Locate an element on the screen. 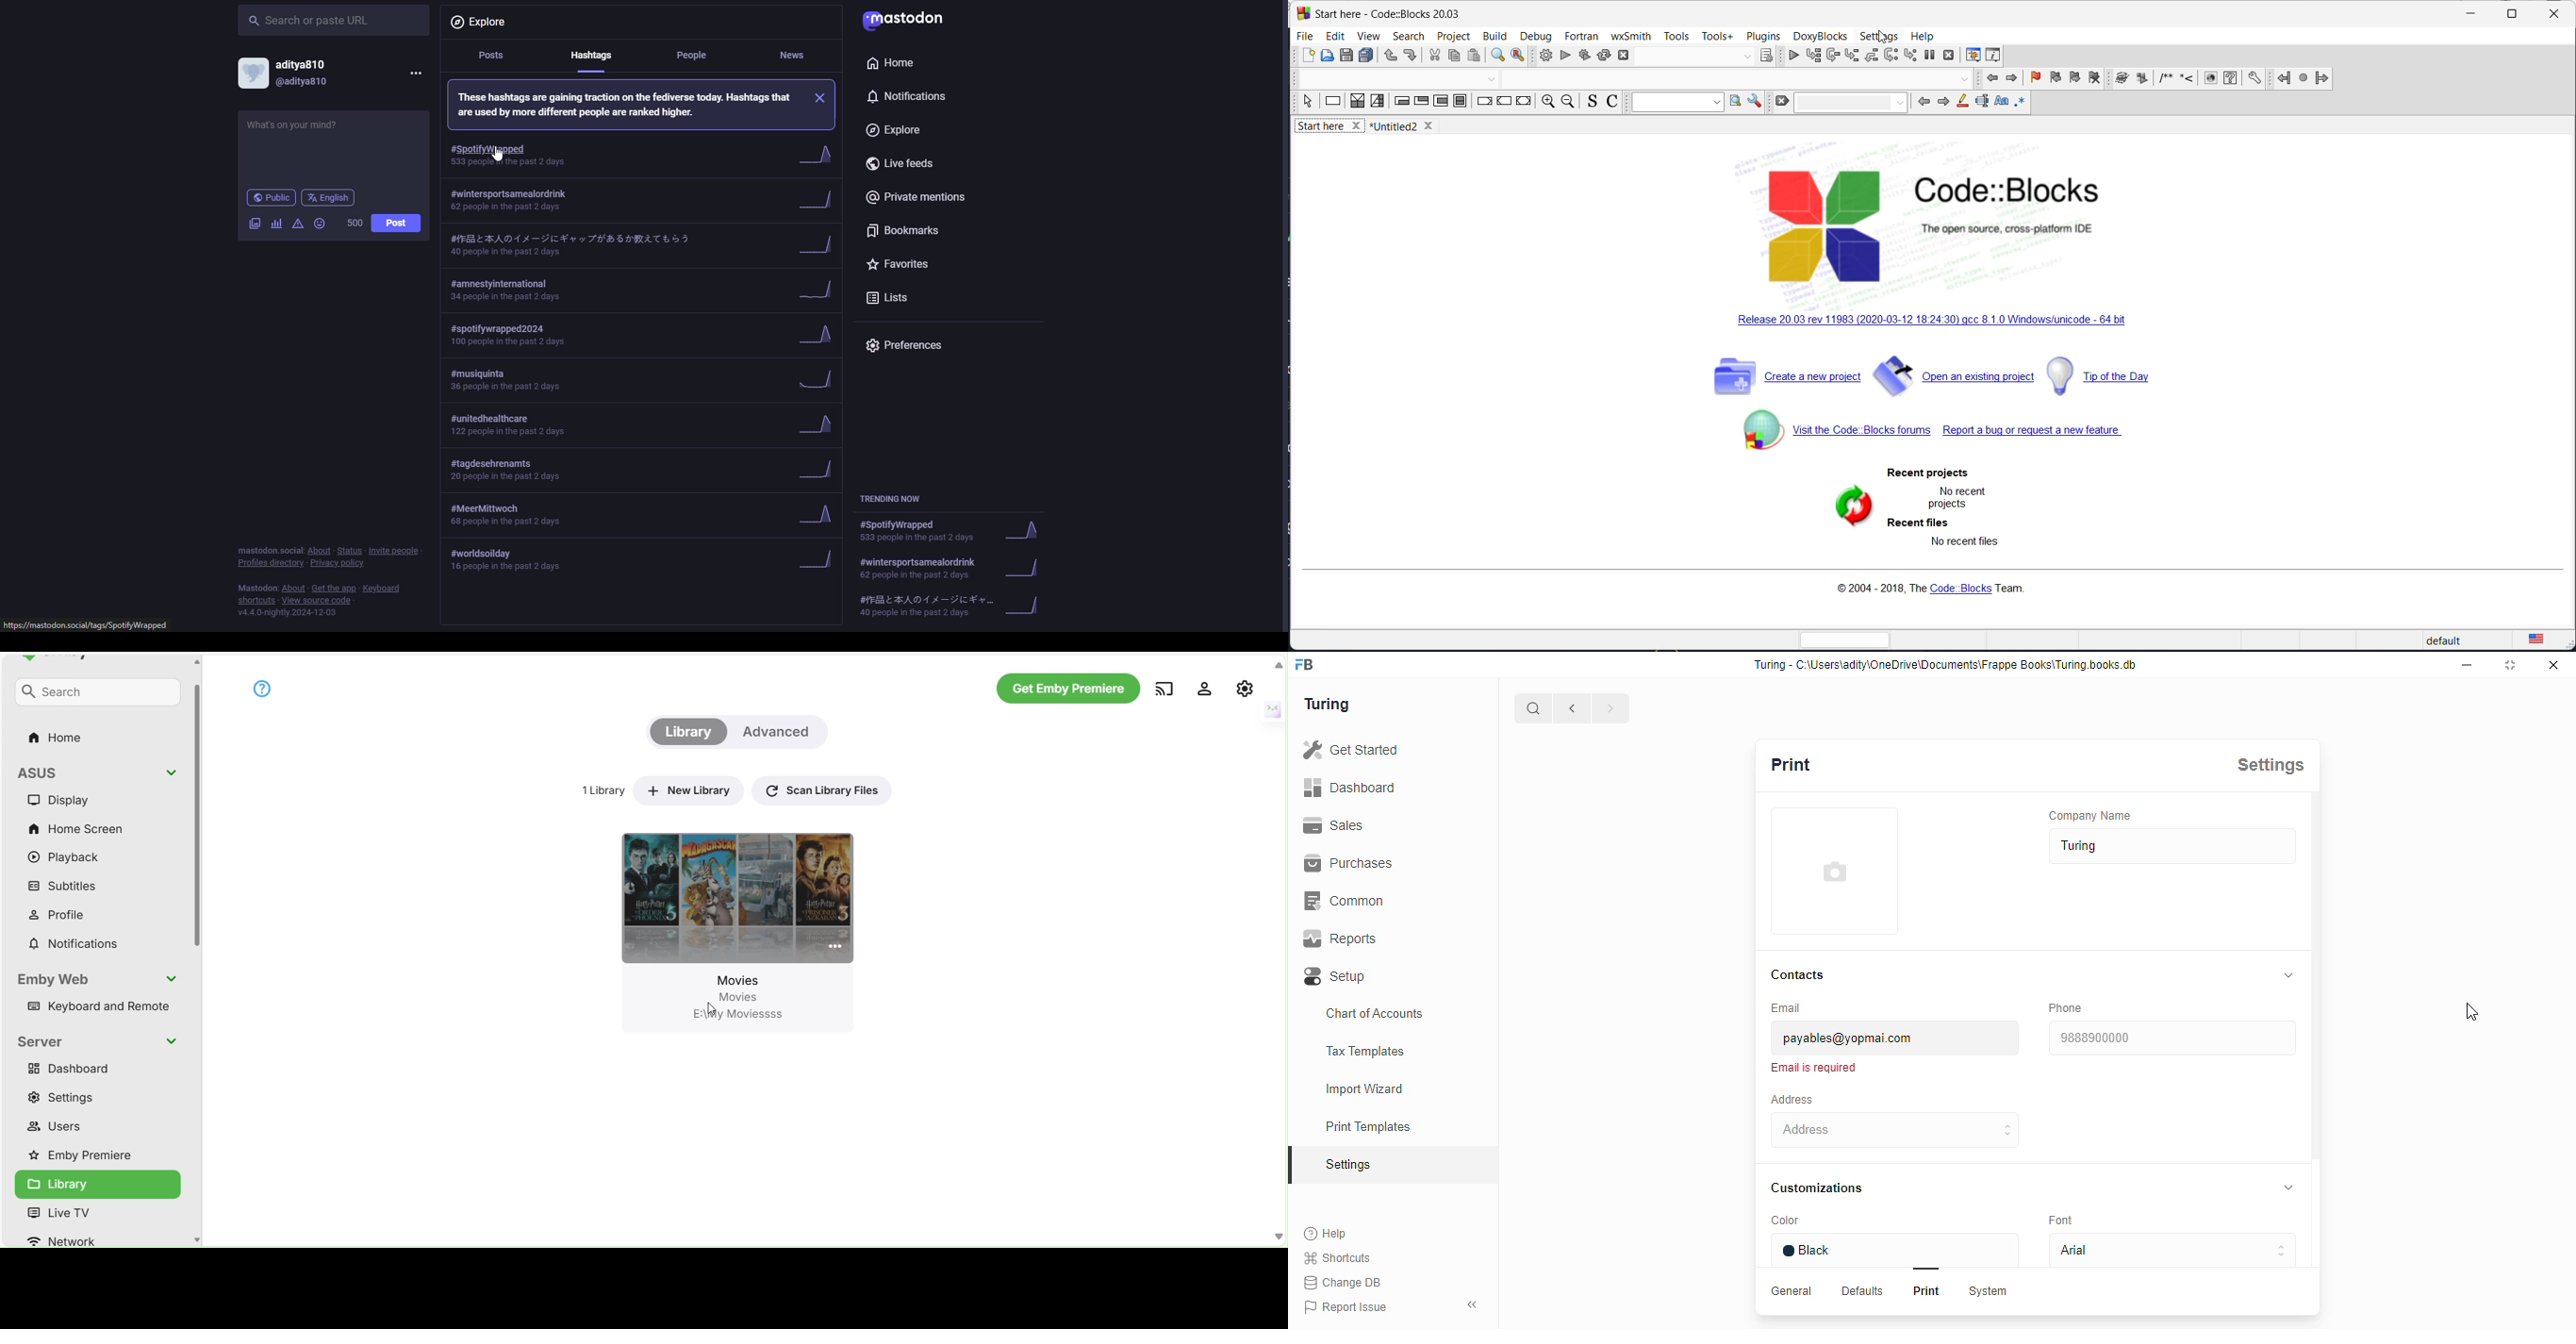 This screenshot has width=2576, height=1344. Import Wizard is located at coordinates (1390, 1088).